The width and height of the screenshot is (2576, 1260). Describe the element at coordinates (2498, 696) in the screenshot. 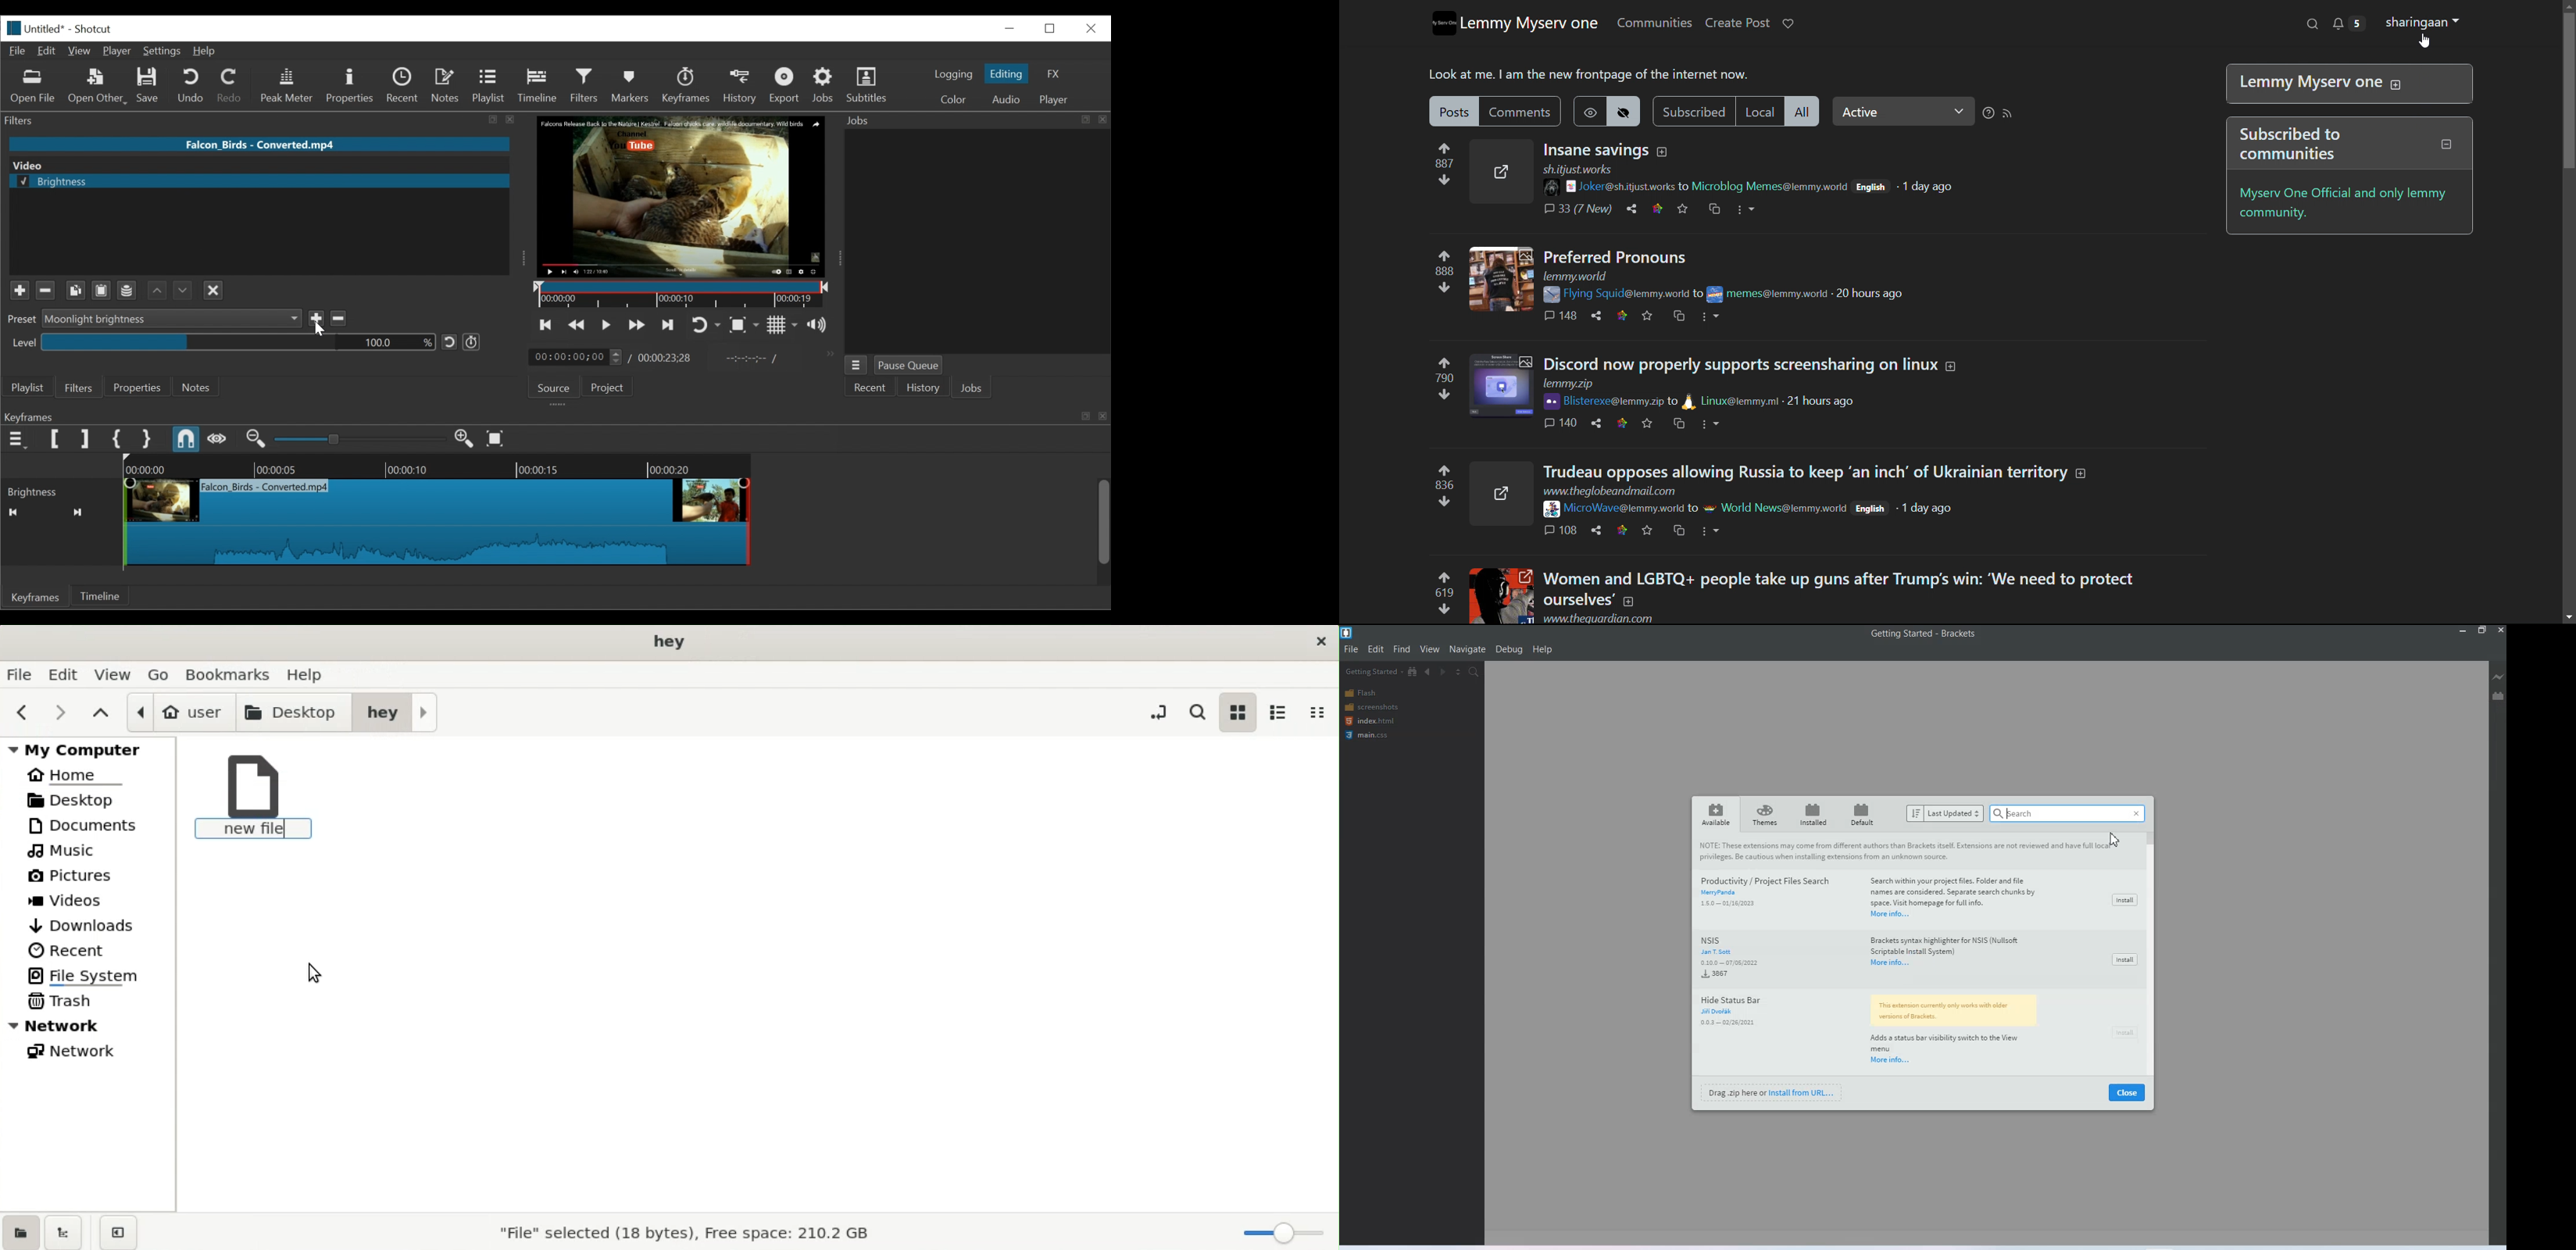

I see `Extension manager` at that location.